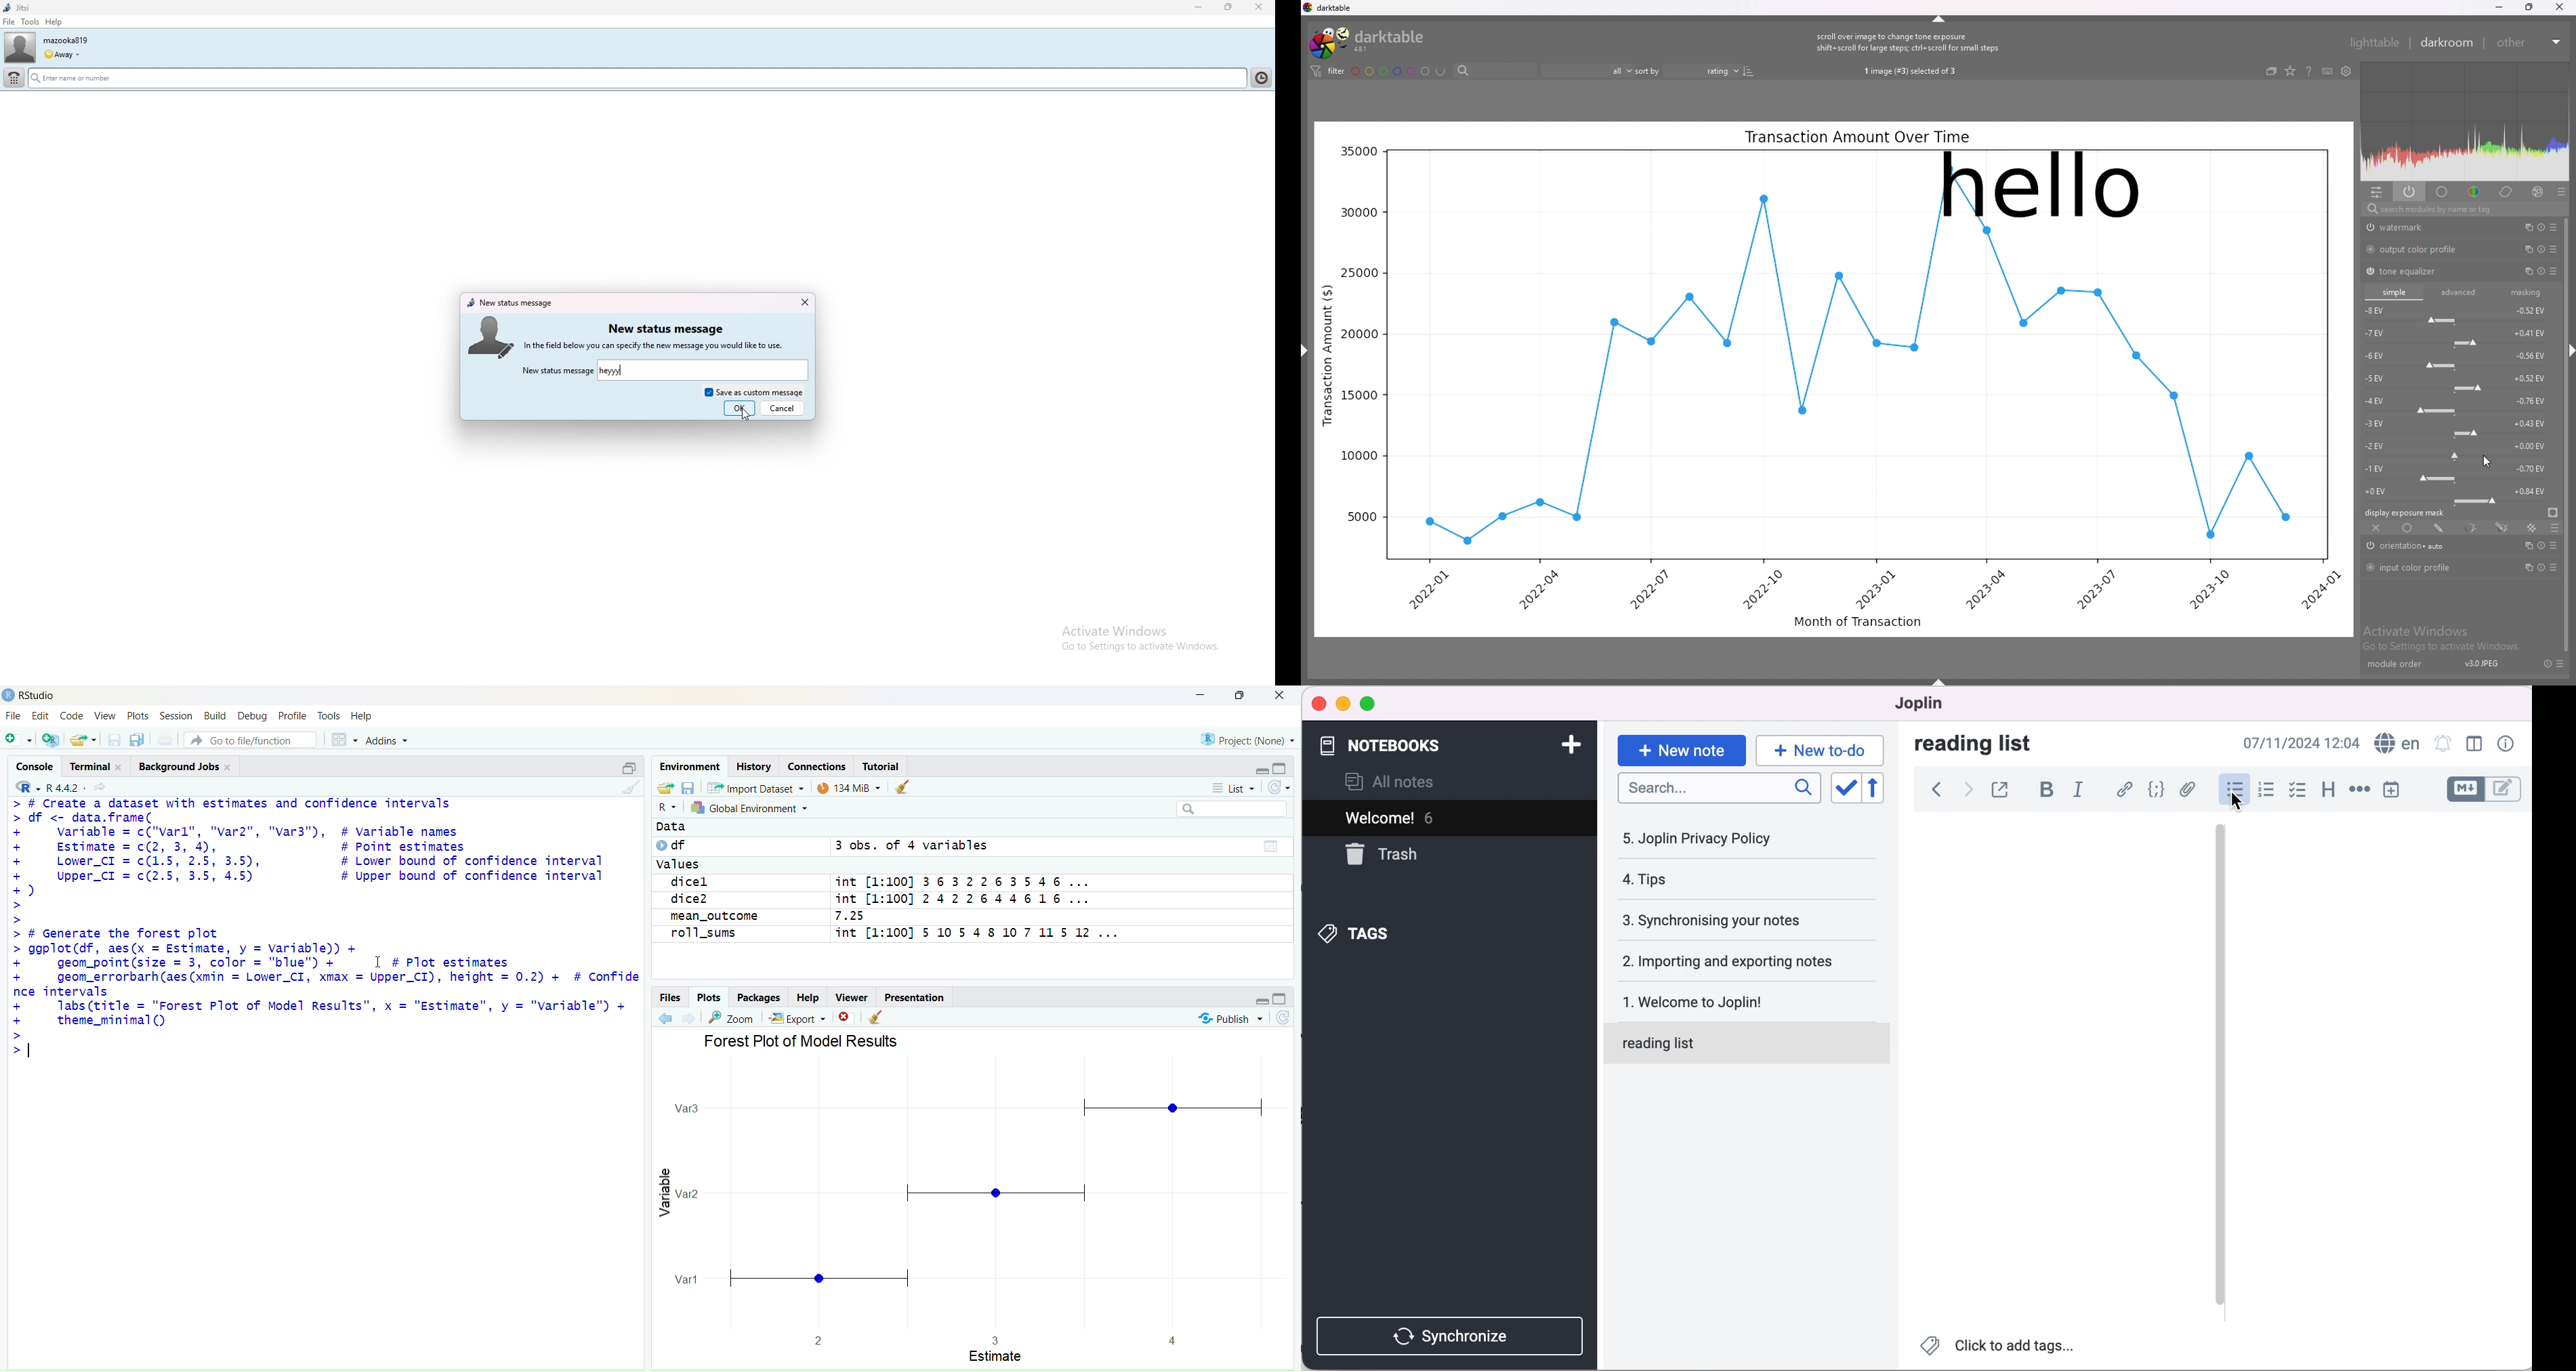  I want to click on multiple instance actions, reset and presets, so click(2543, 567).